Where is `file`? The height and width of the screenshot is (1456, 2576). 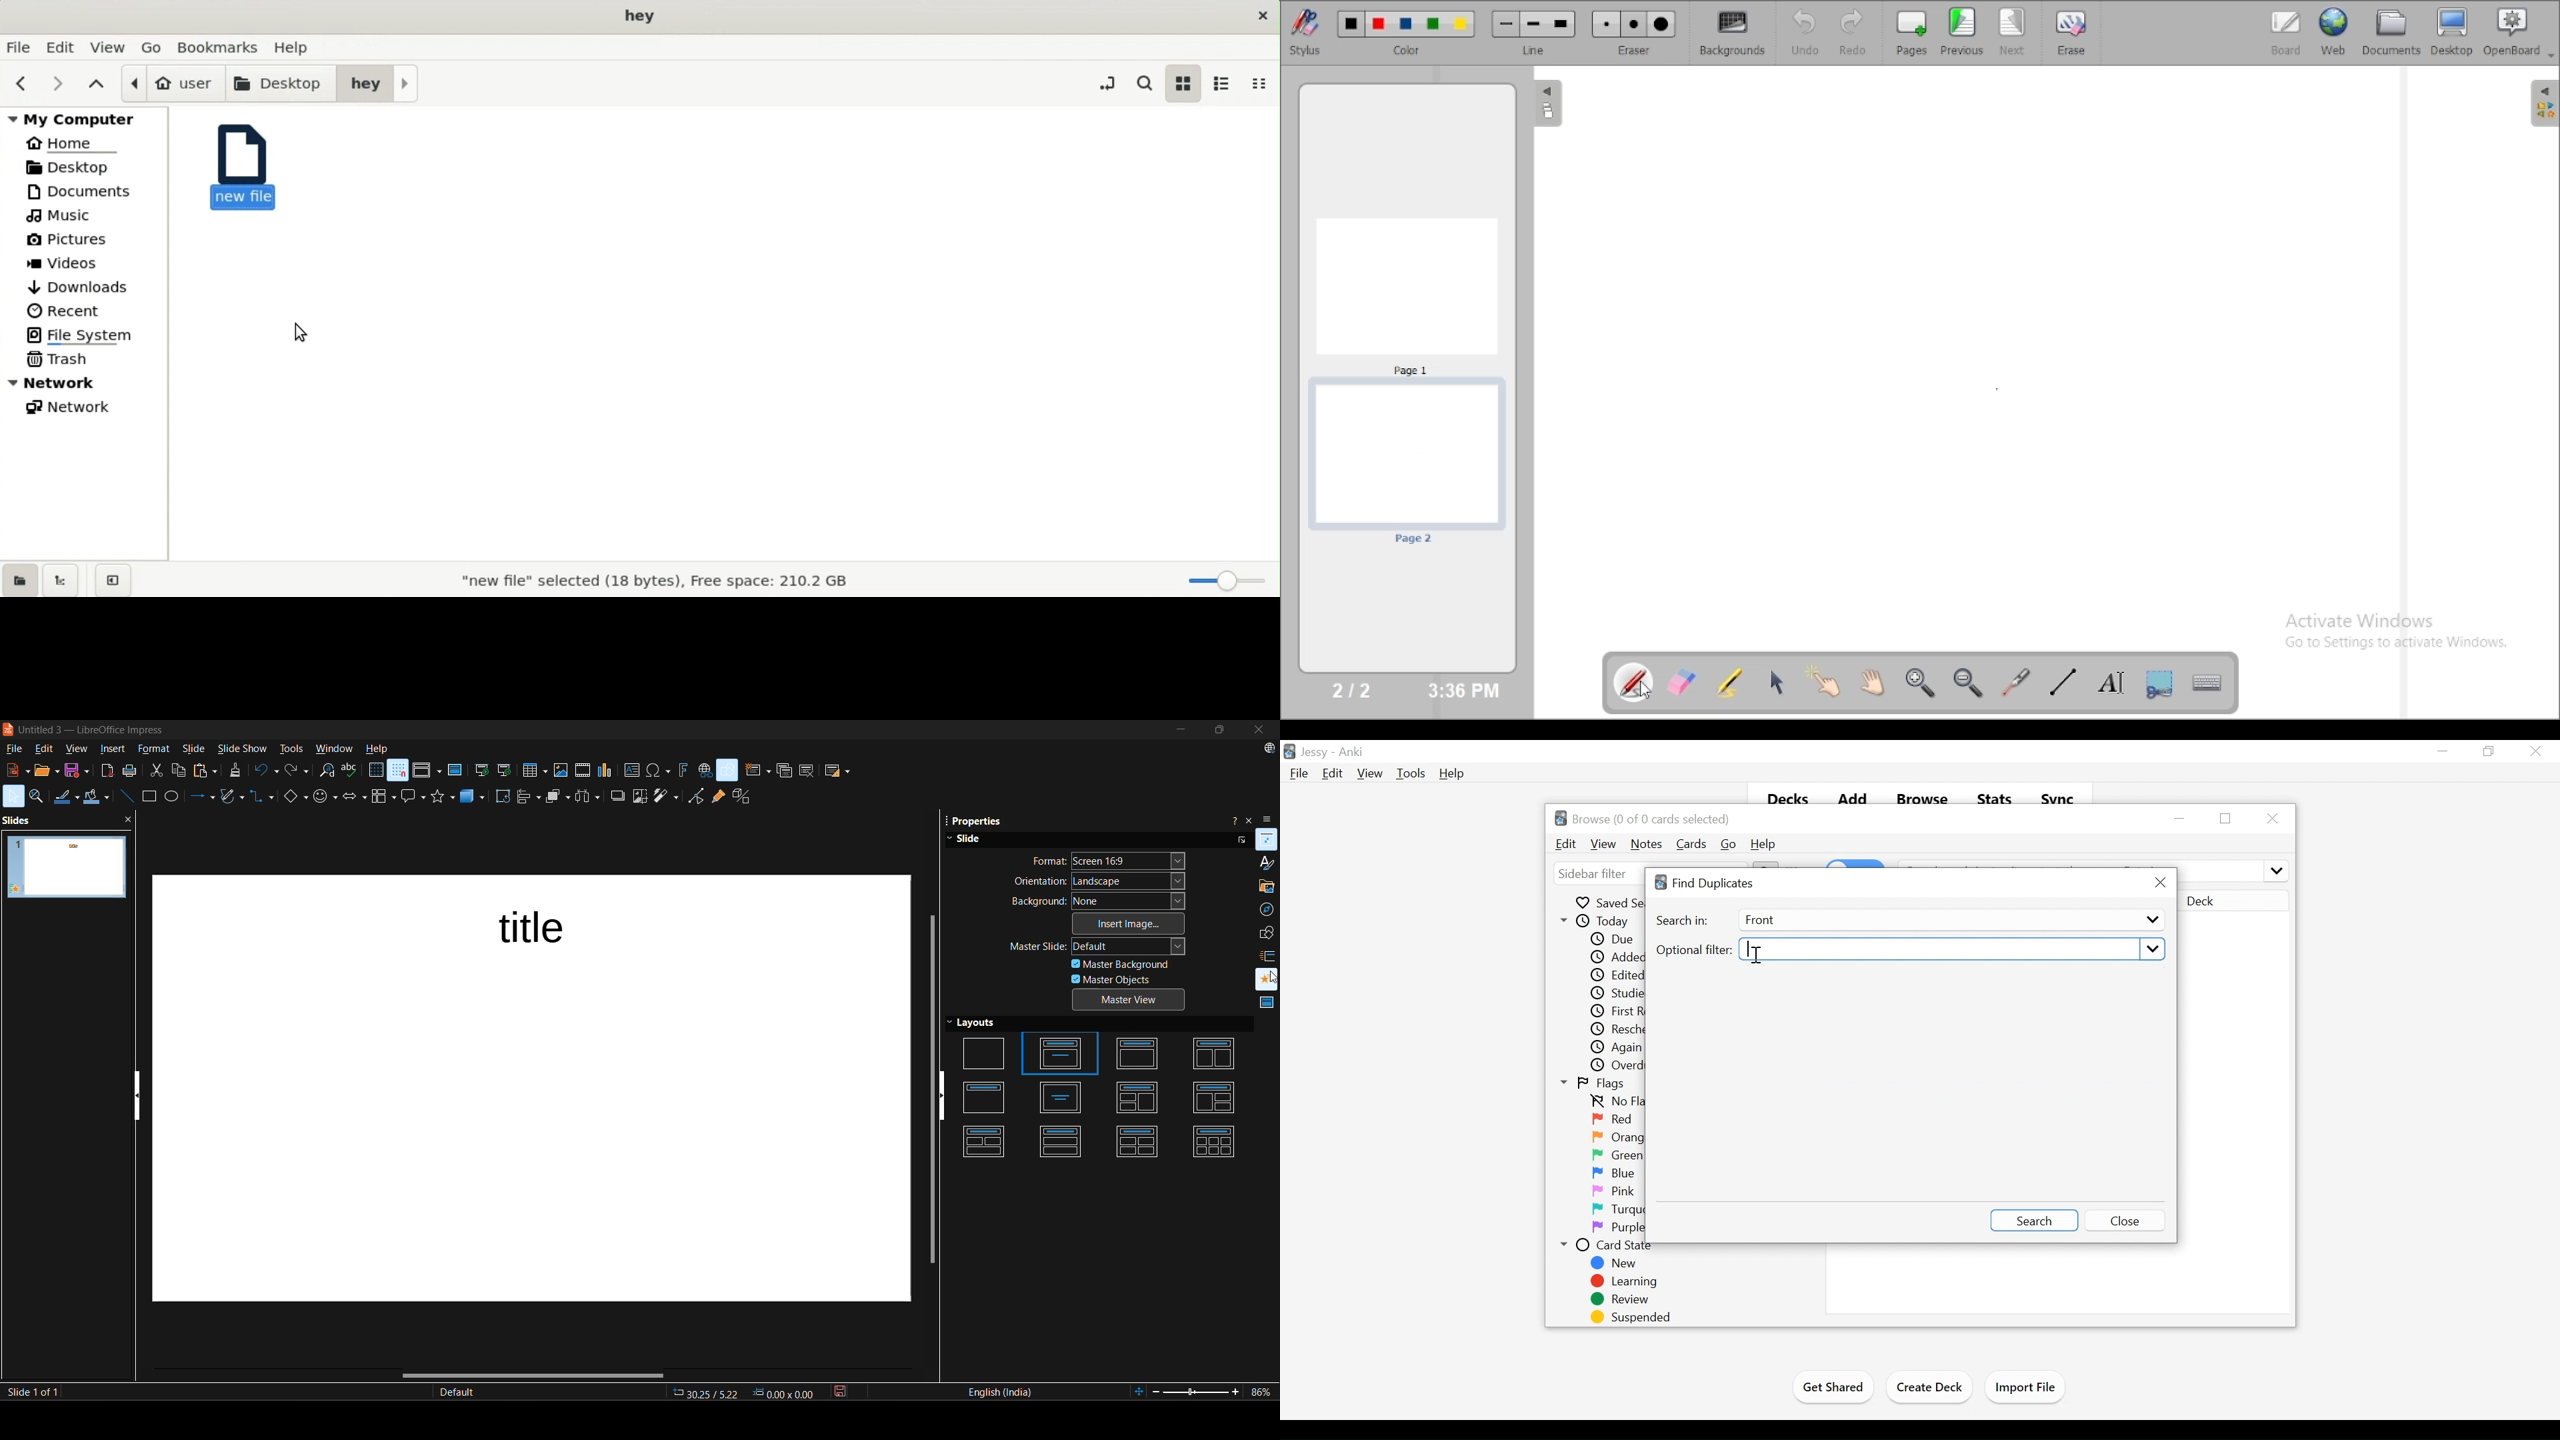 file is located at coordinates (18, 749).